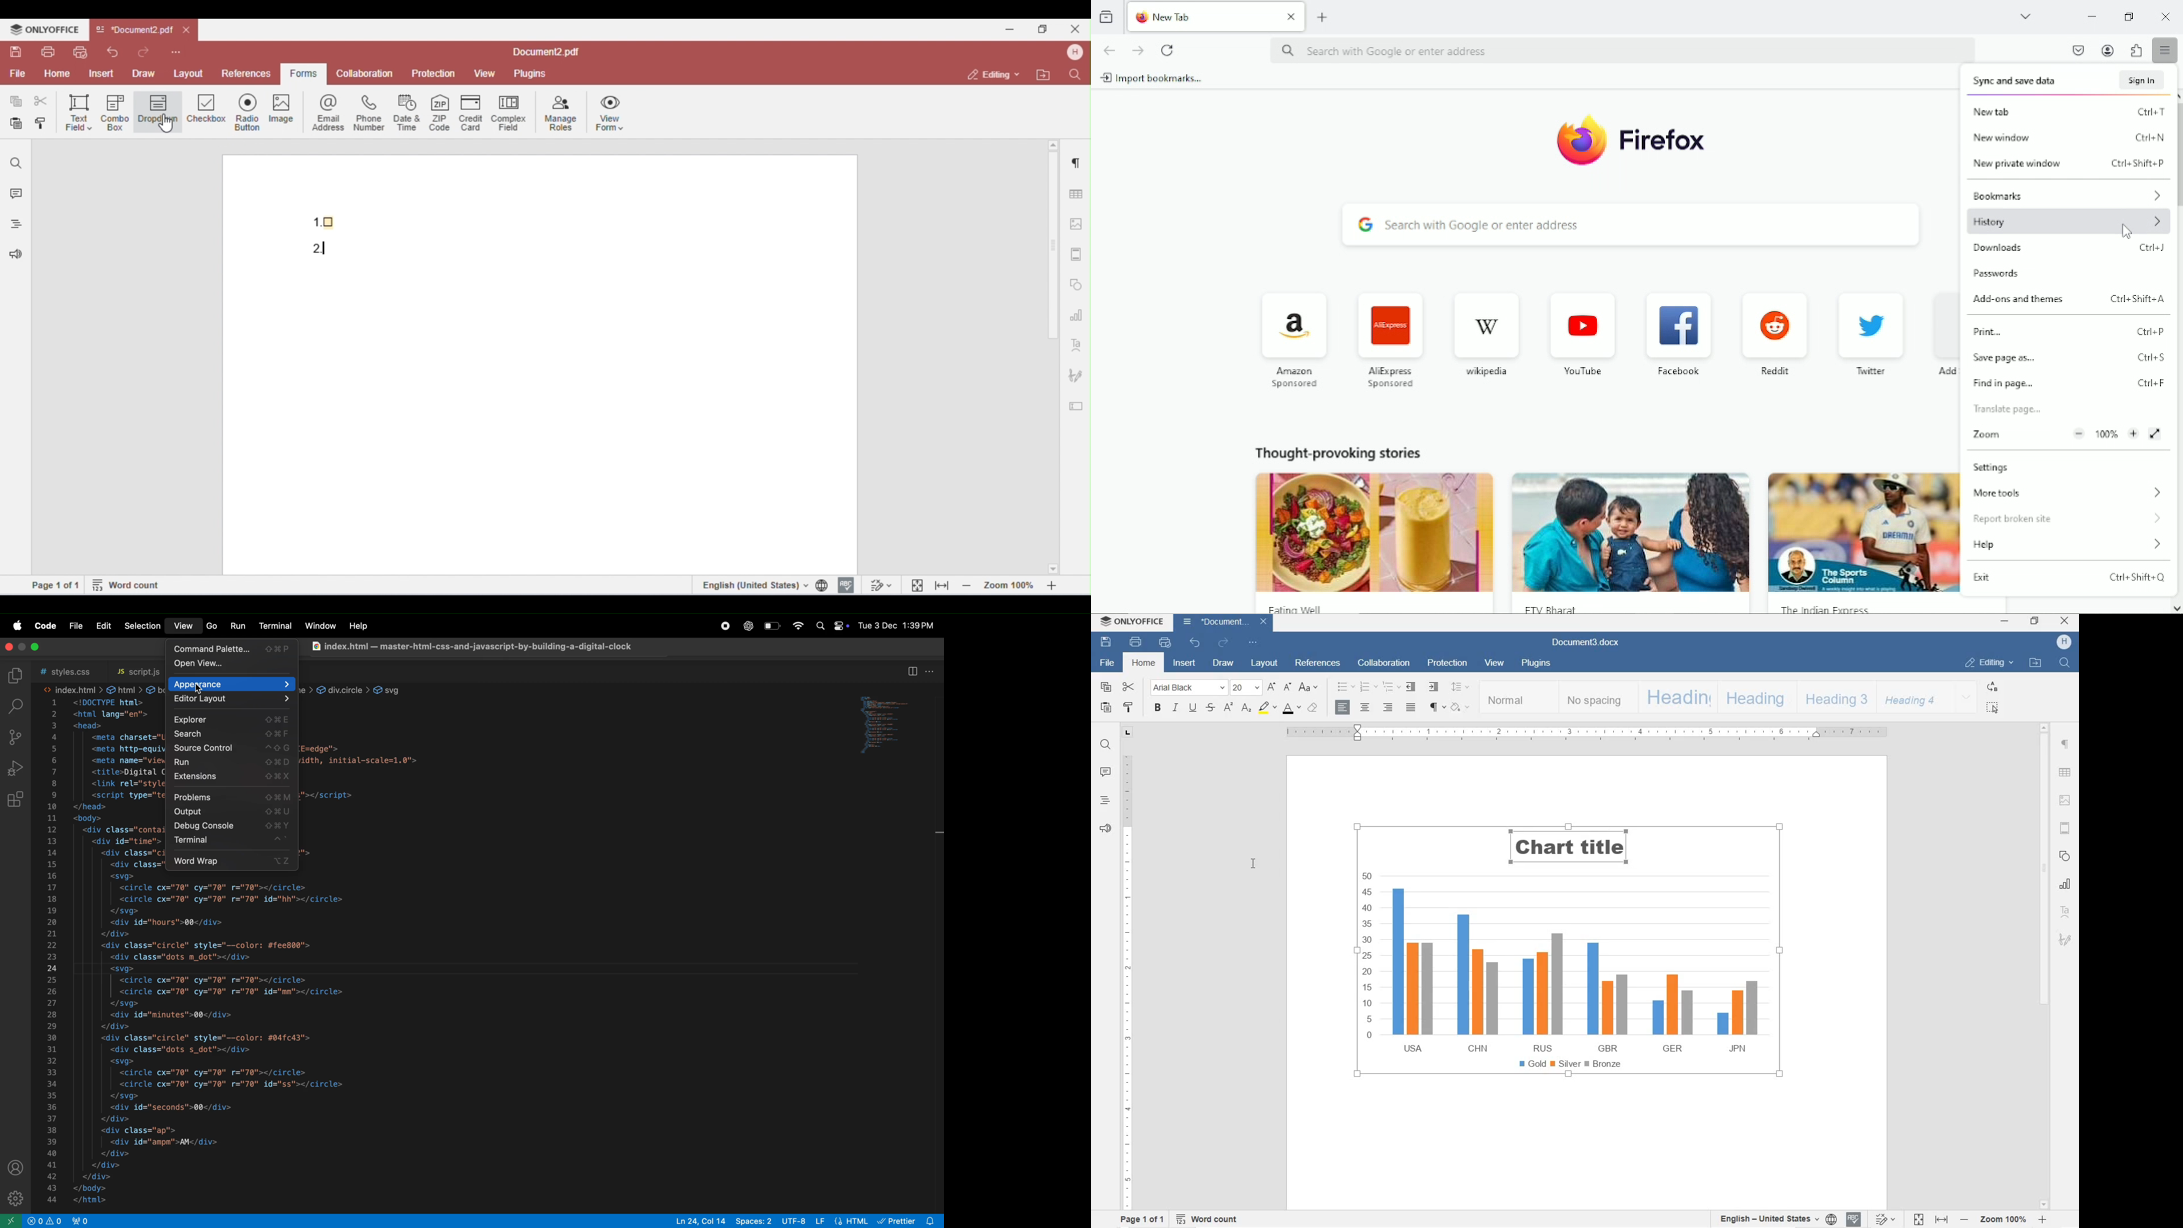  What do you see at coordinates (1834, 698) in the screenshot?
I see `HEADING 3` at bounding box center [1834, 698].